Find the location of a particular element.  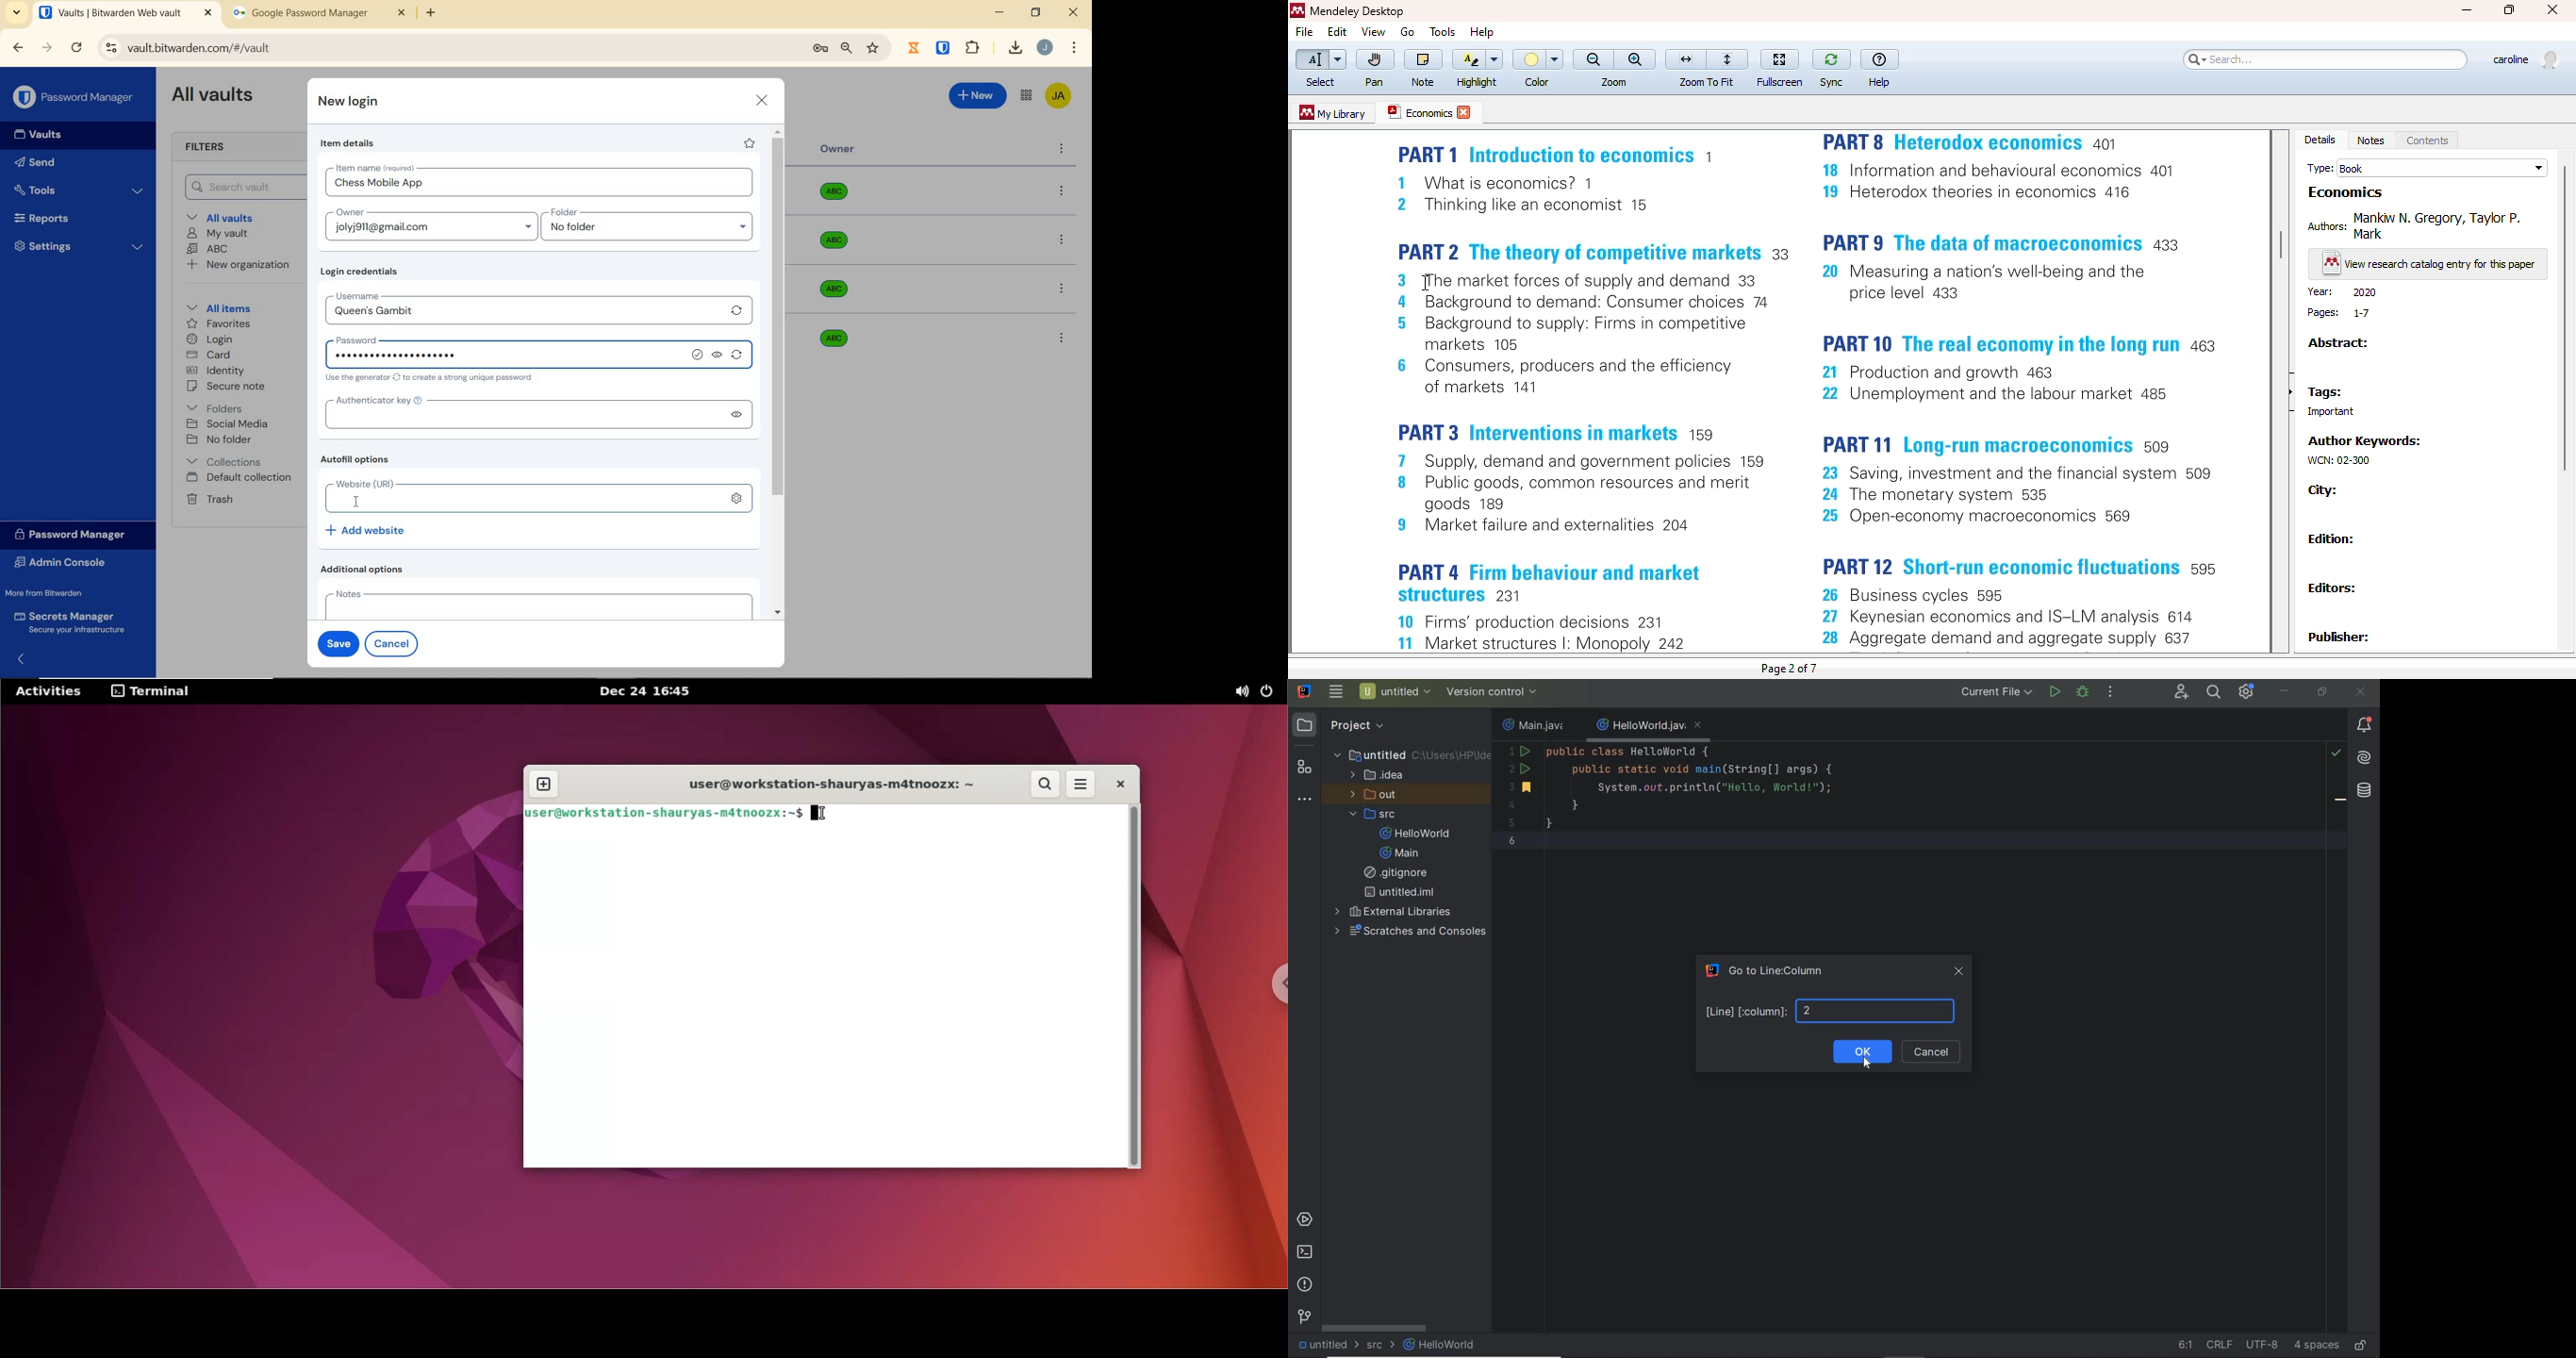

edit is located at coordinates (1338, 32).